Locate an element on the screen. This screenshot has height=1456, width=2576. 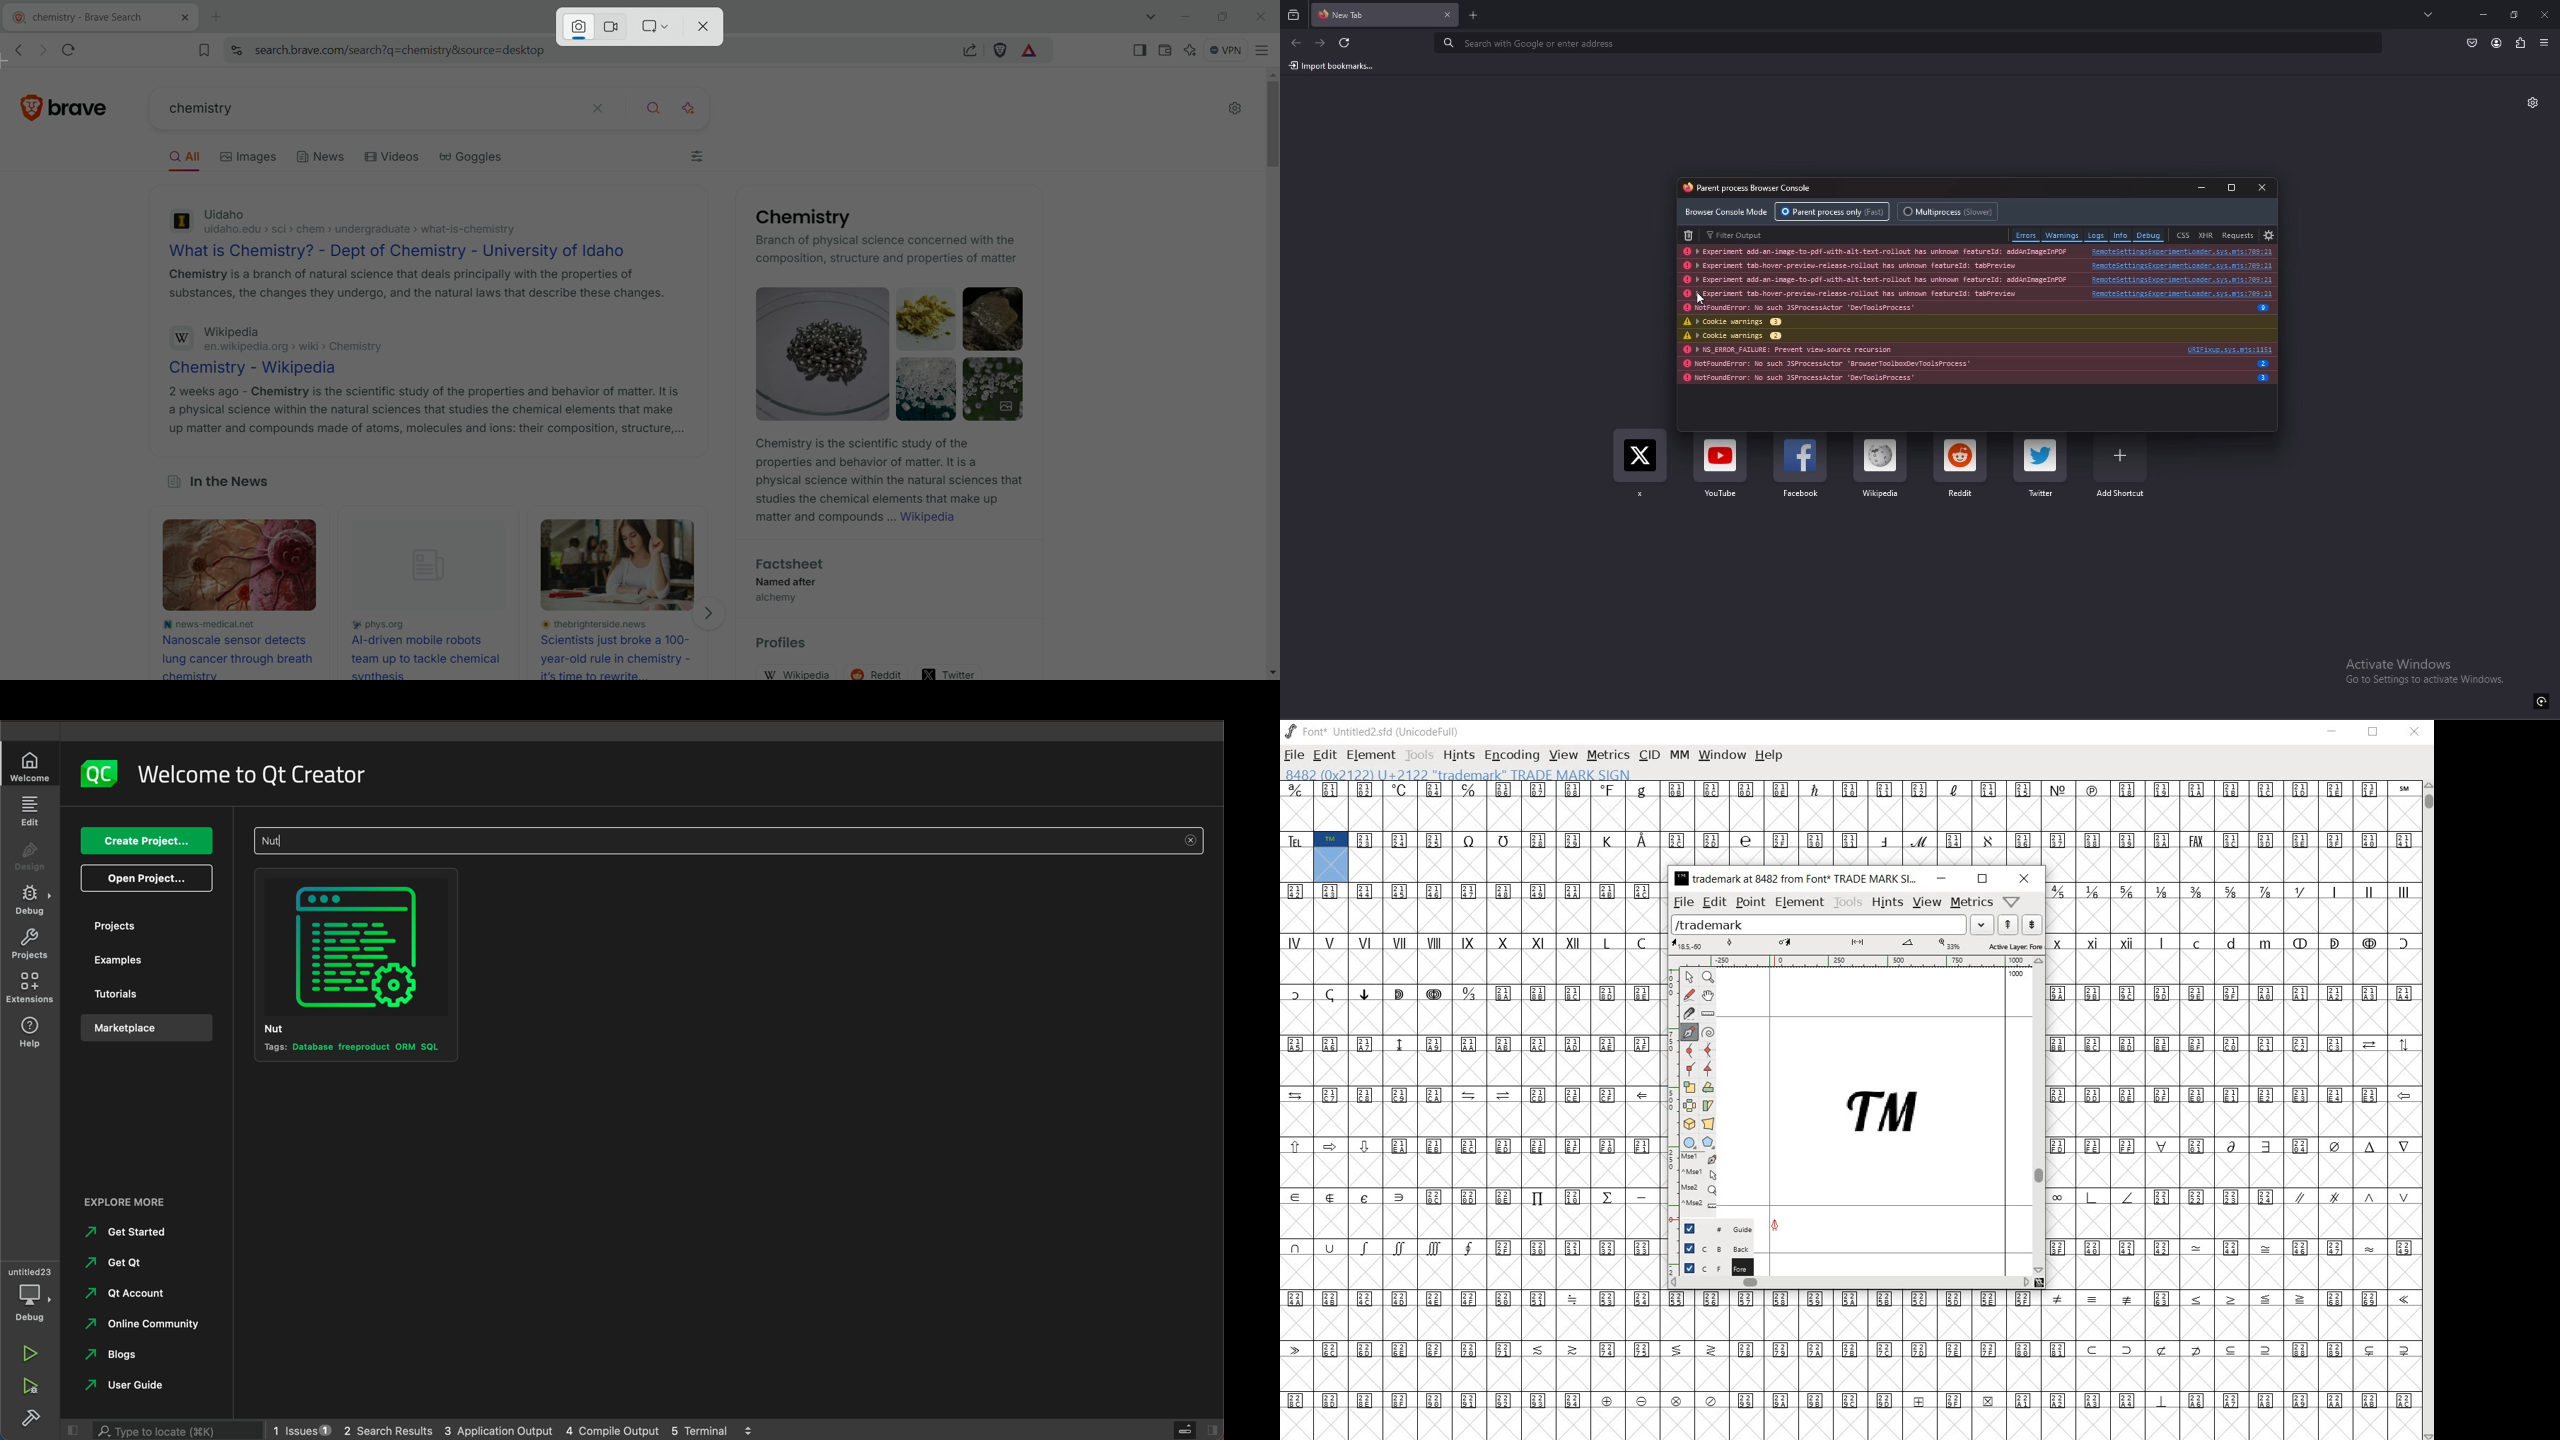
minimize is located at coordinates (2203, 188).